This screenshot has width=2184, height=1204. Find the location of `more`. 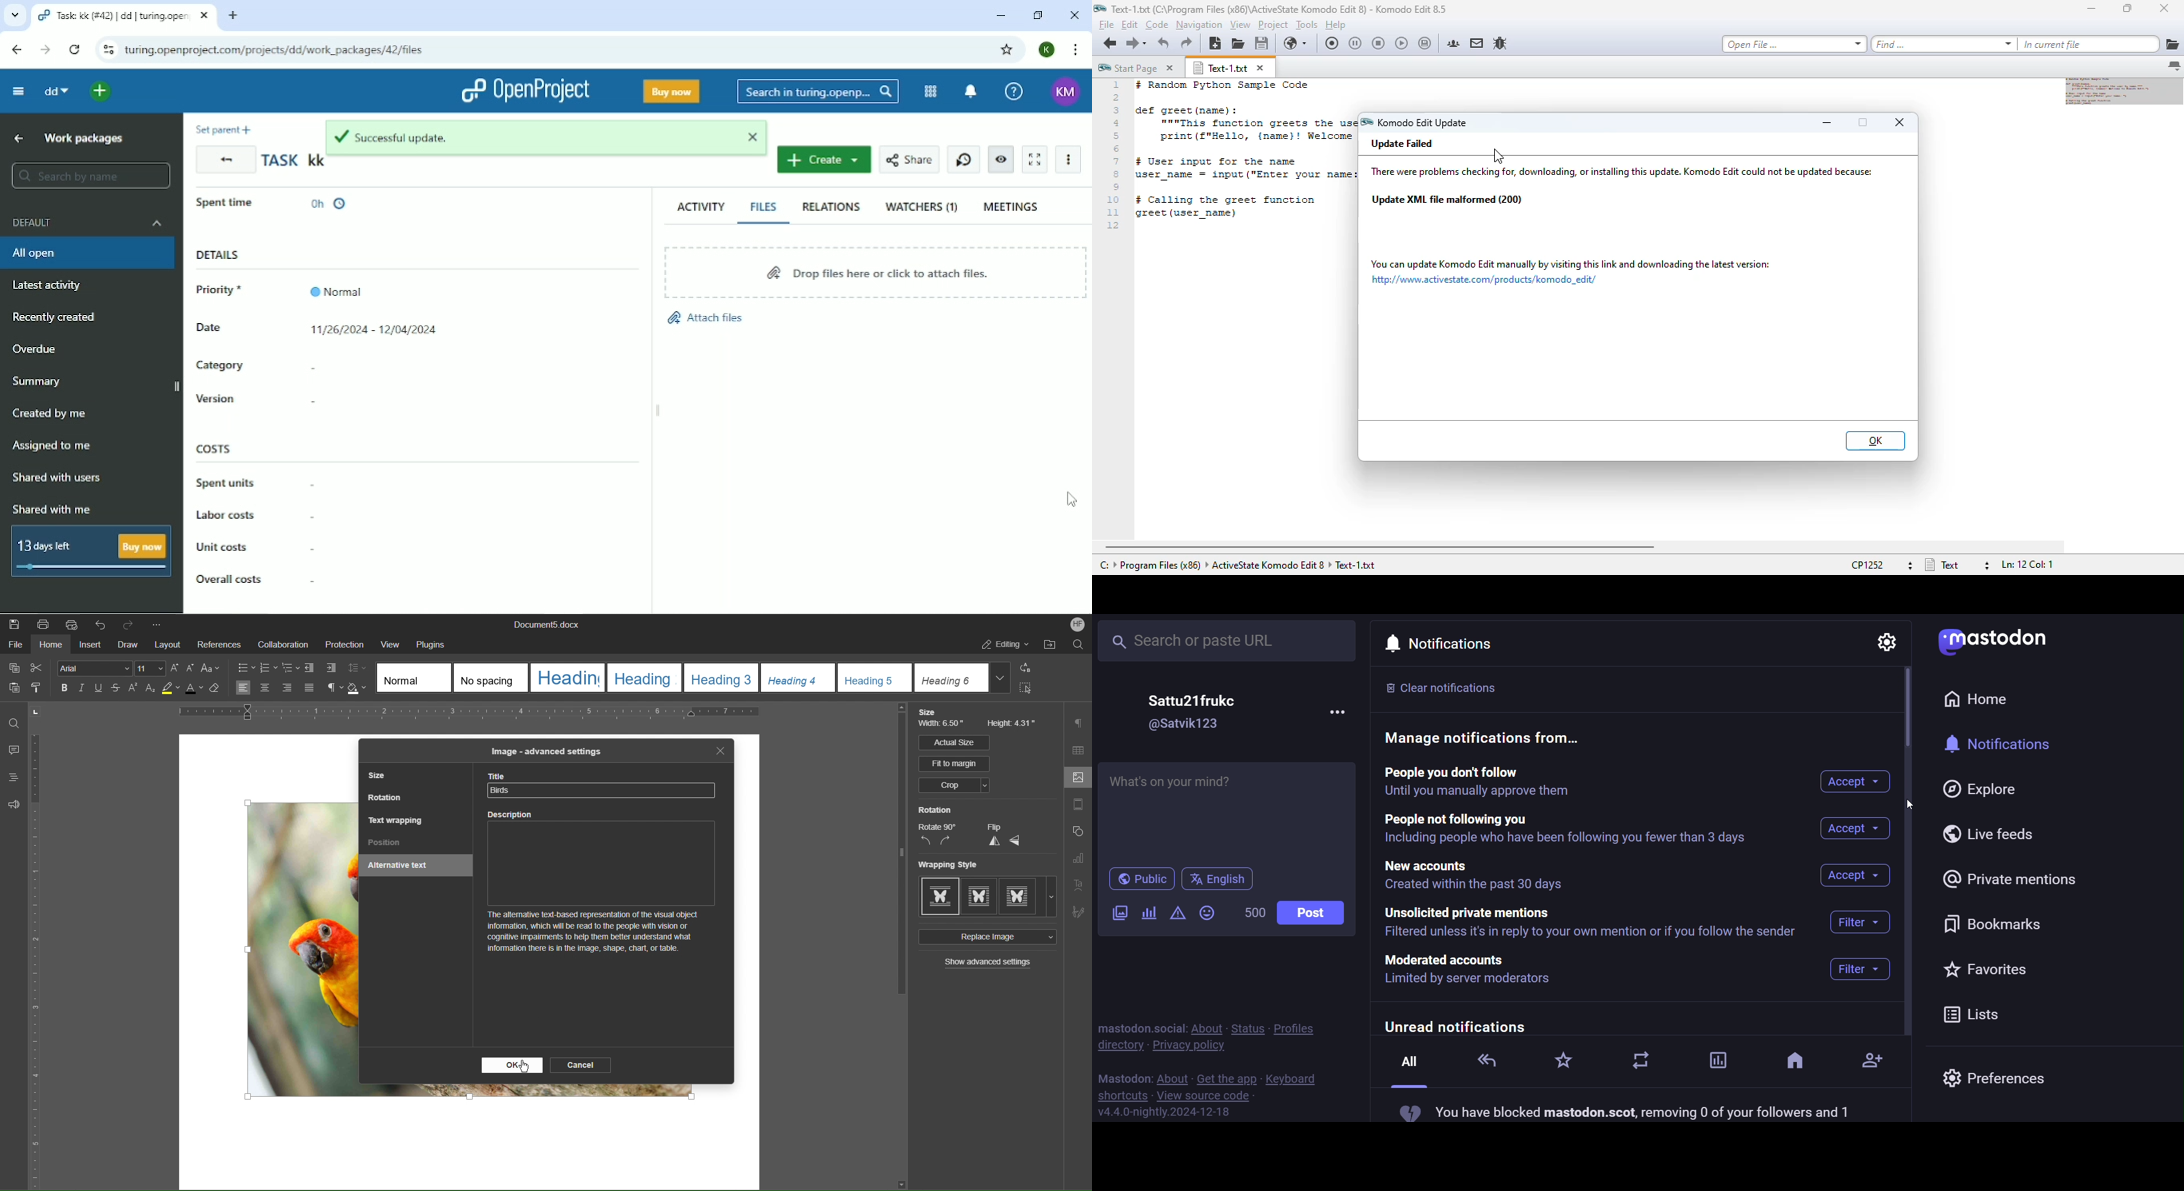

more is located at coordinates (1340, 711).